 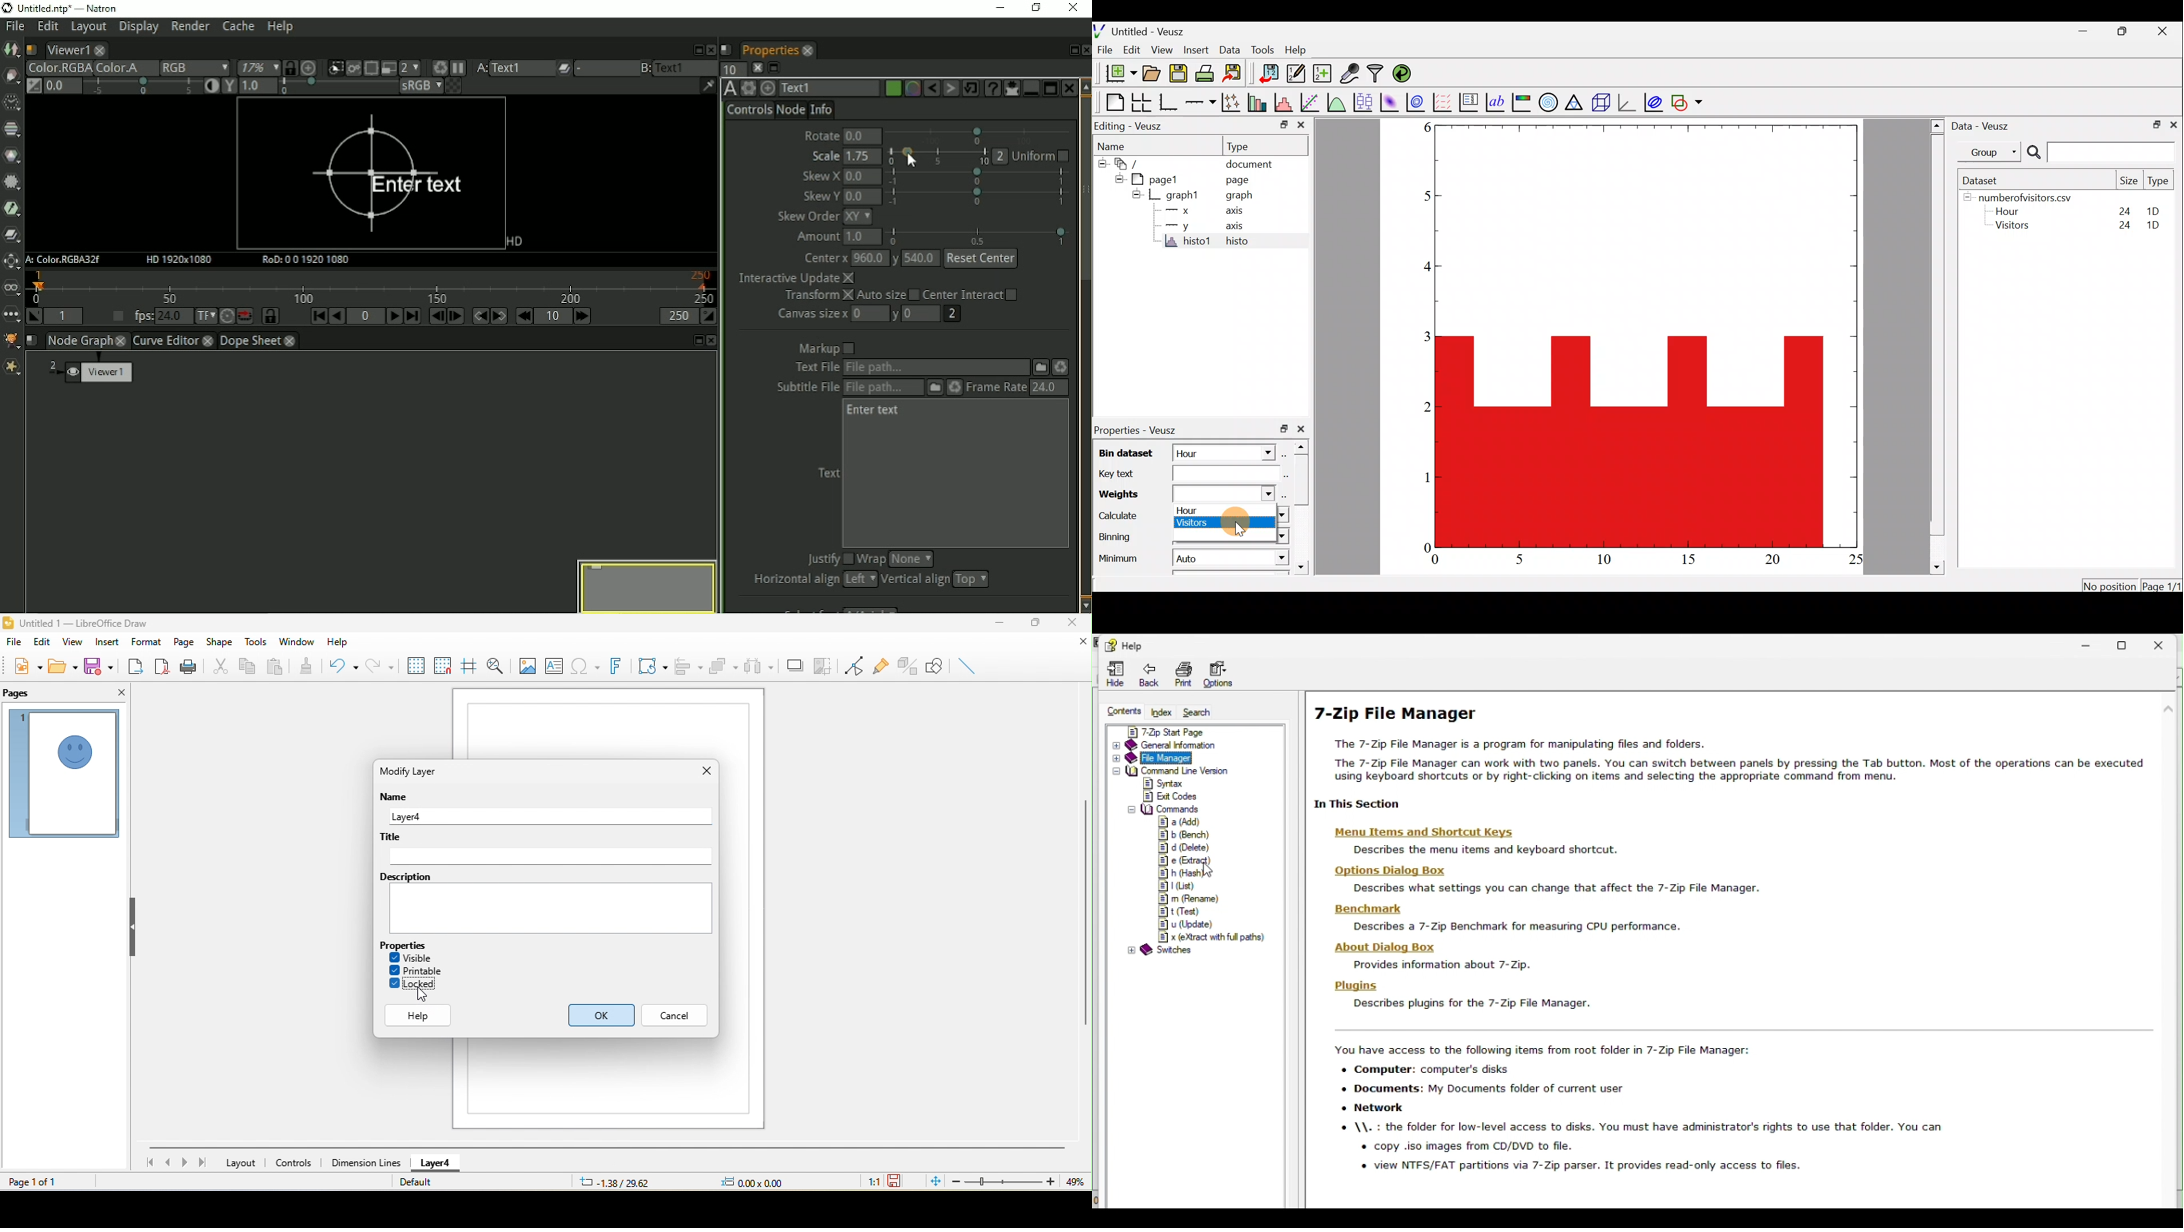 What do you see at coordinates (63, 774) in the screenshot?
I see `page 1` at bounding box center [63, 774].